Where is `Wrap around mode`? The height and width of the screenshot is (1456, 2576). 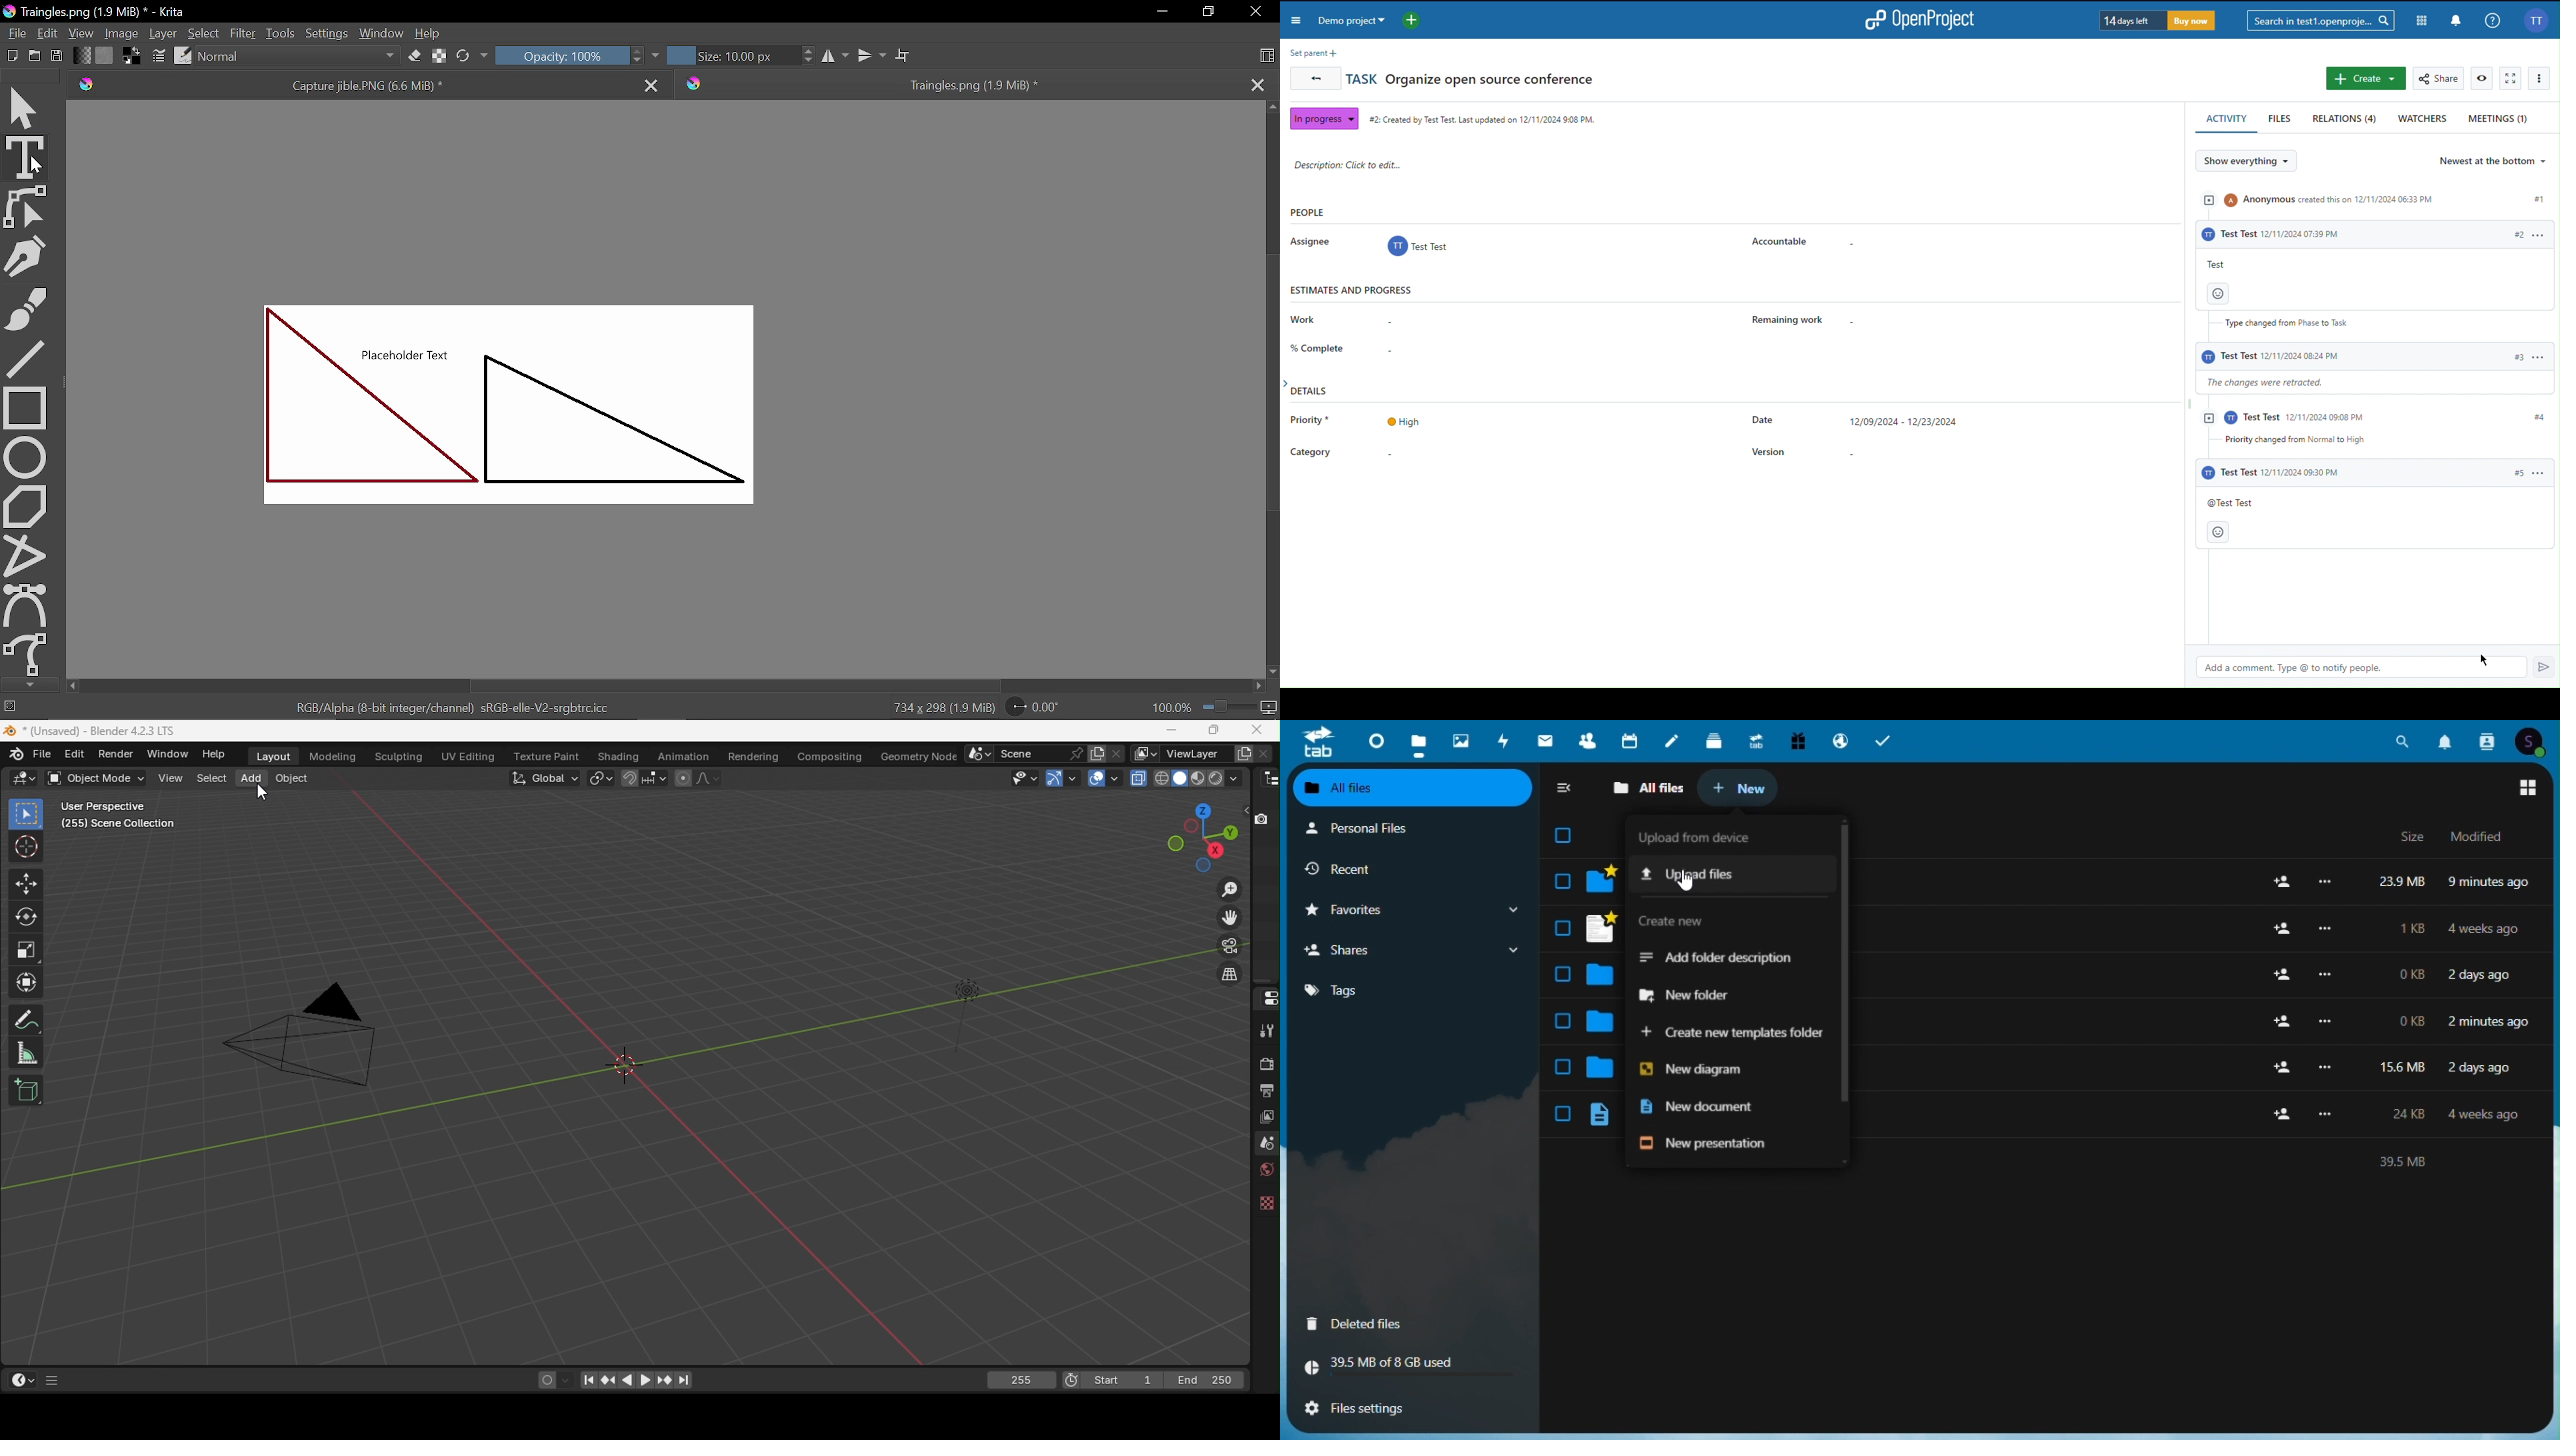
Wrap around mode is located at coordinates (902, 55).